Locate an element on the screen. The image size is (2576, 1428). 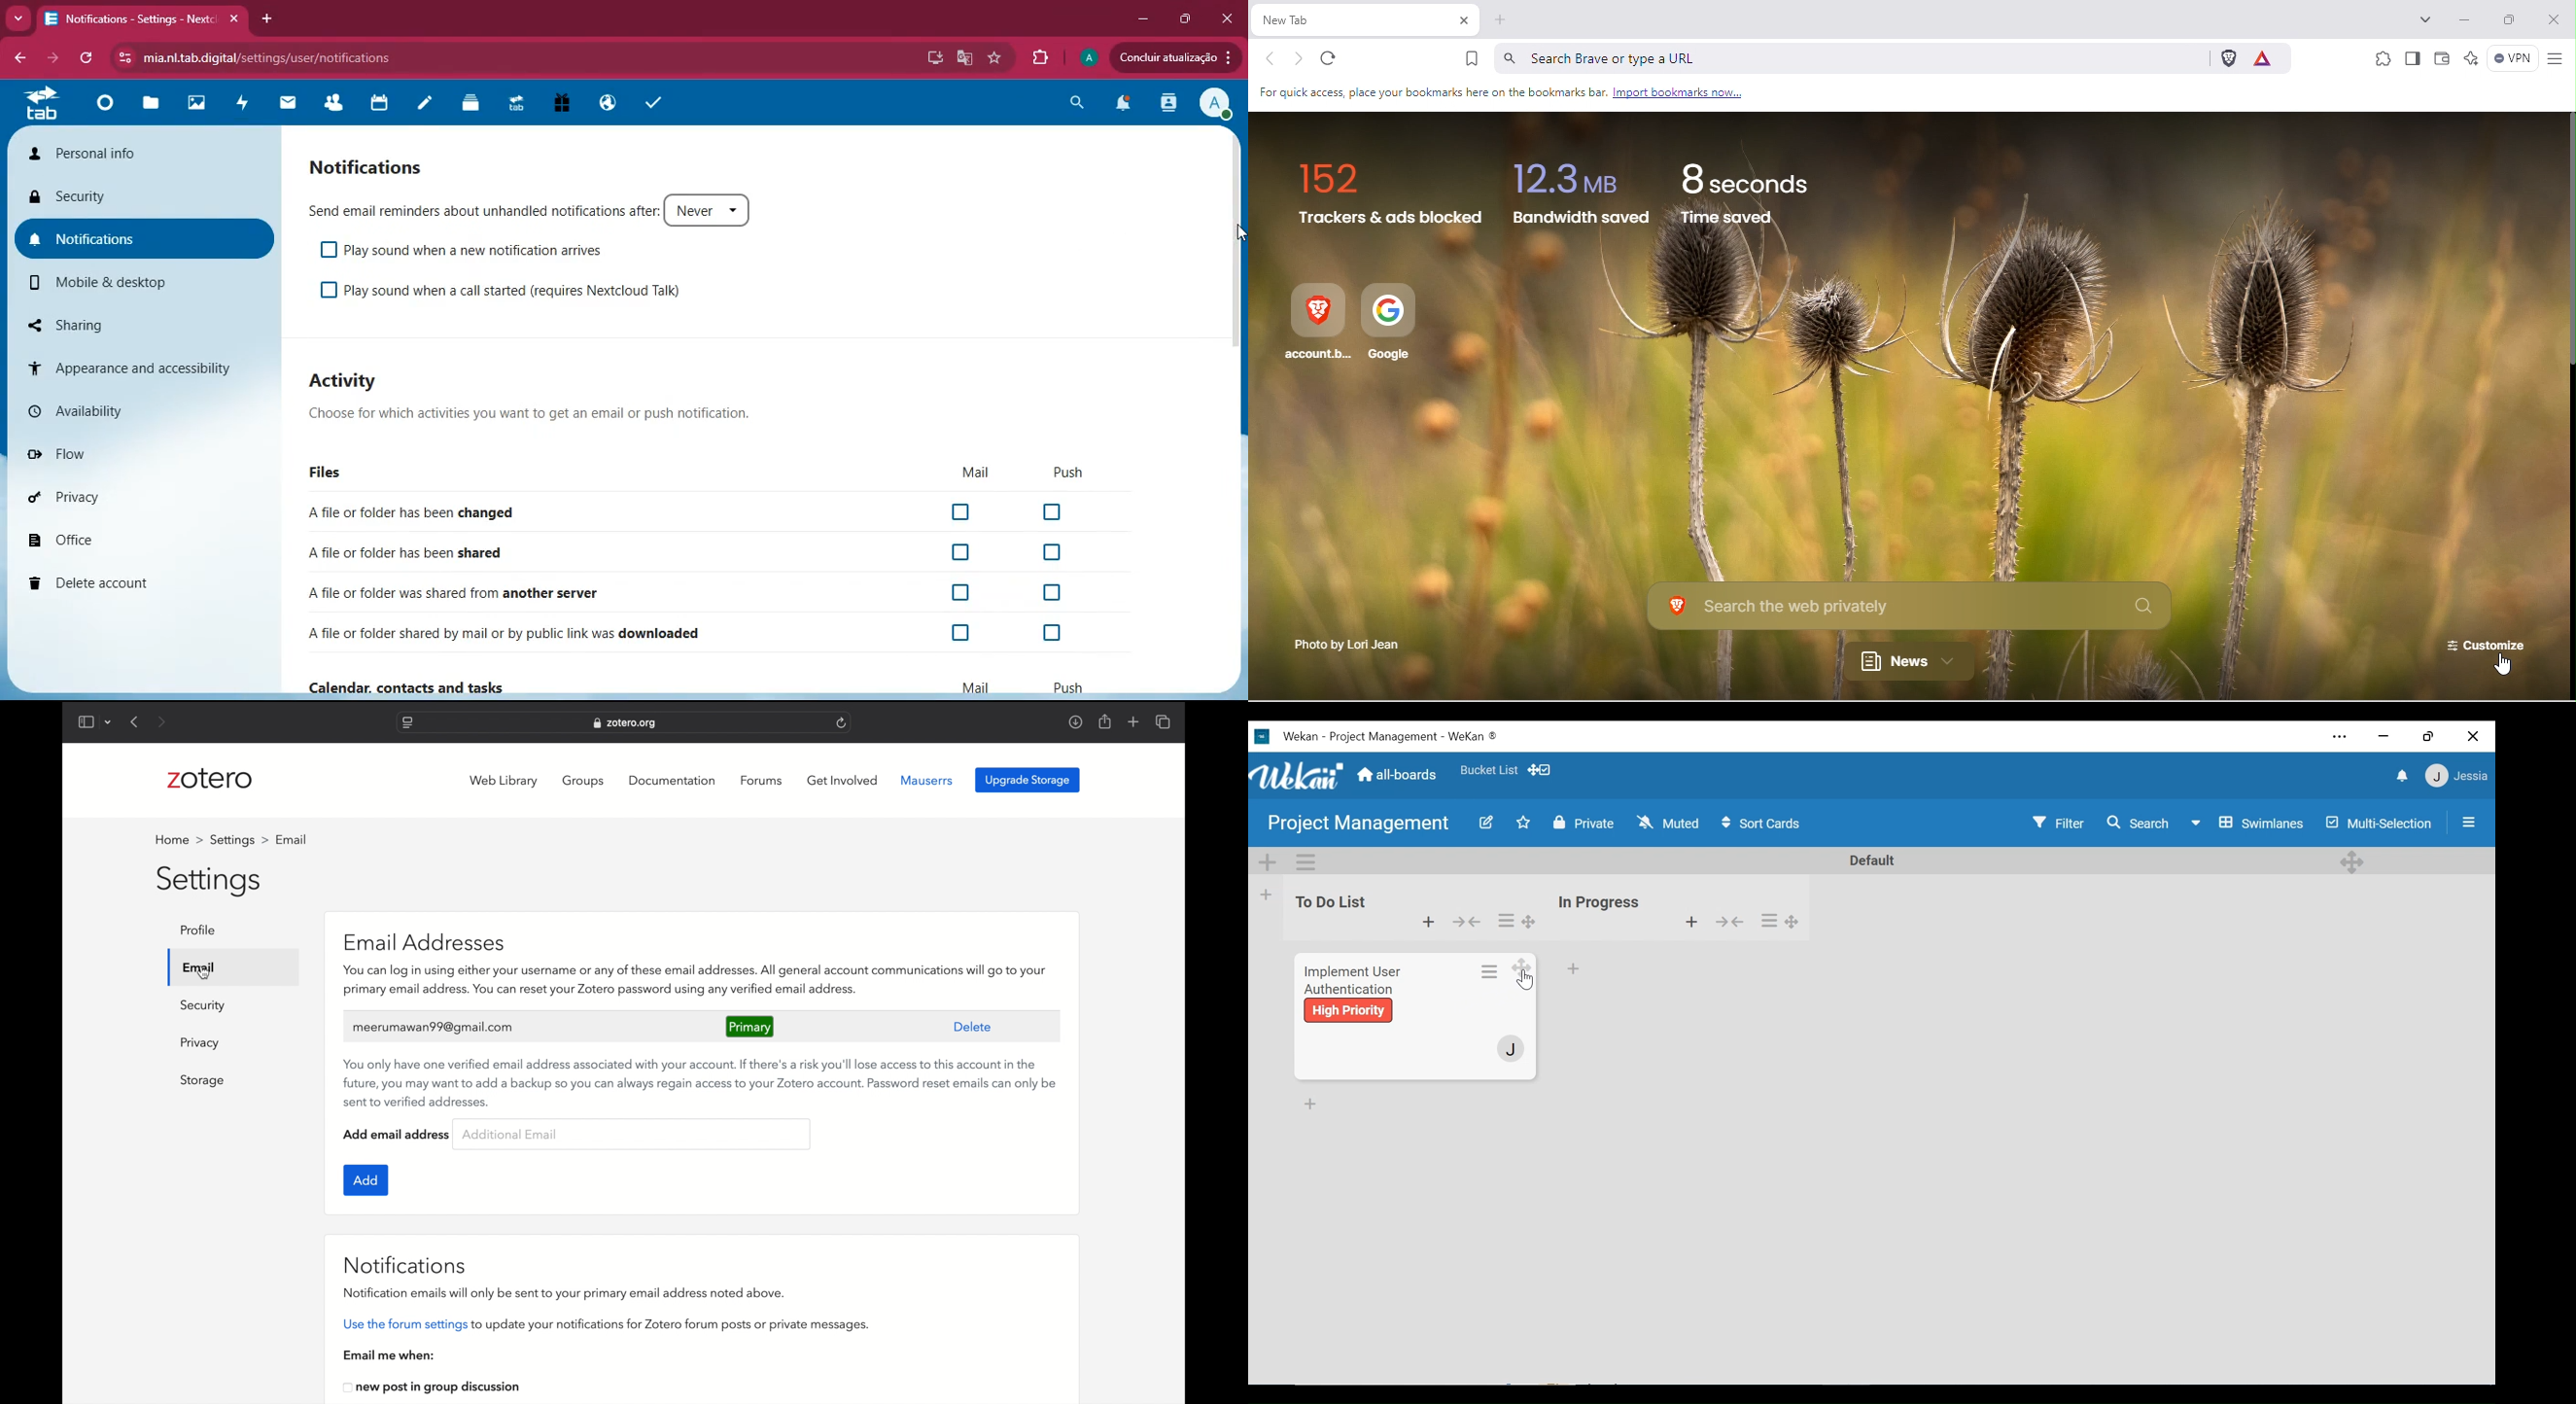
Checkbox is located at coordinates (1051, 633).